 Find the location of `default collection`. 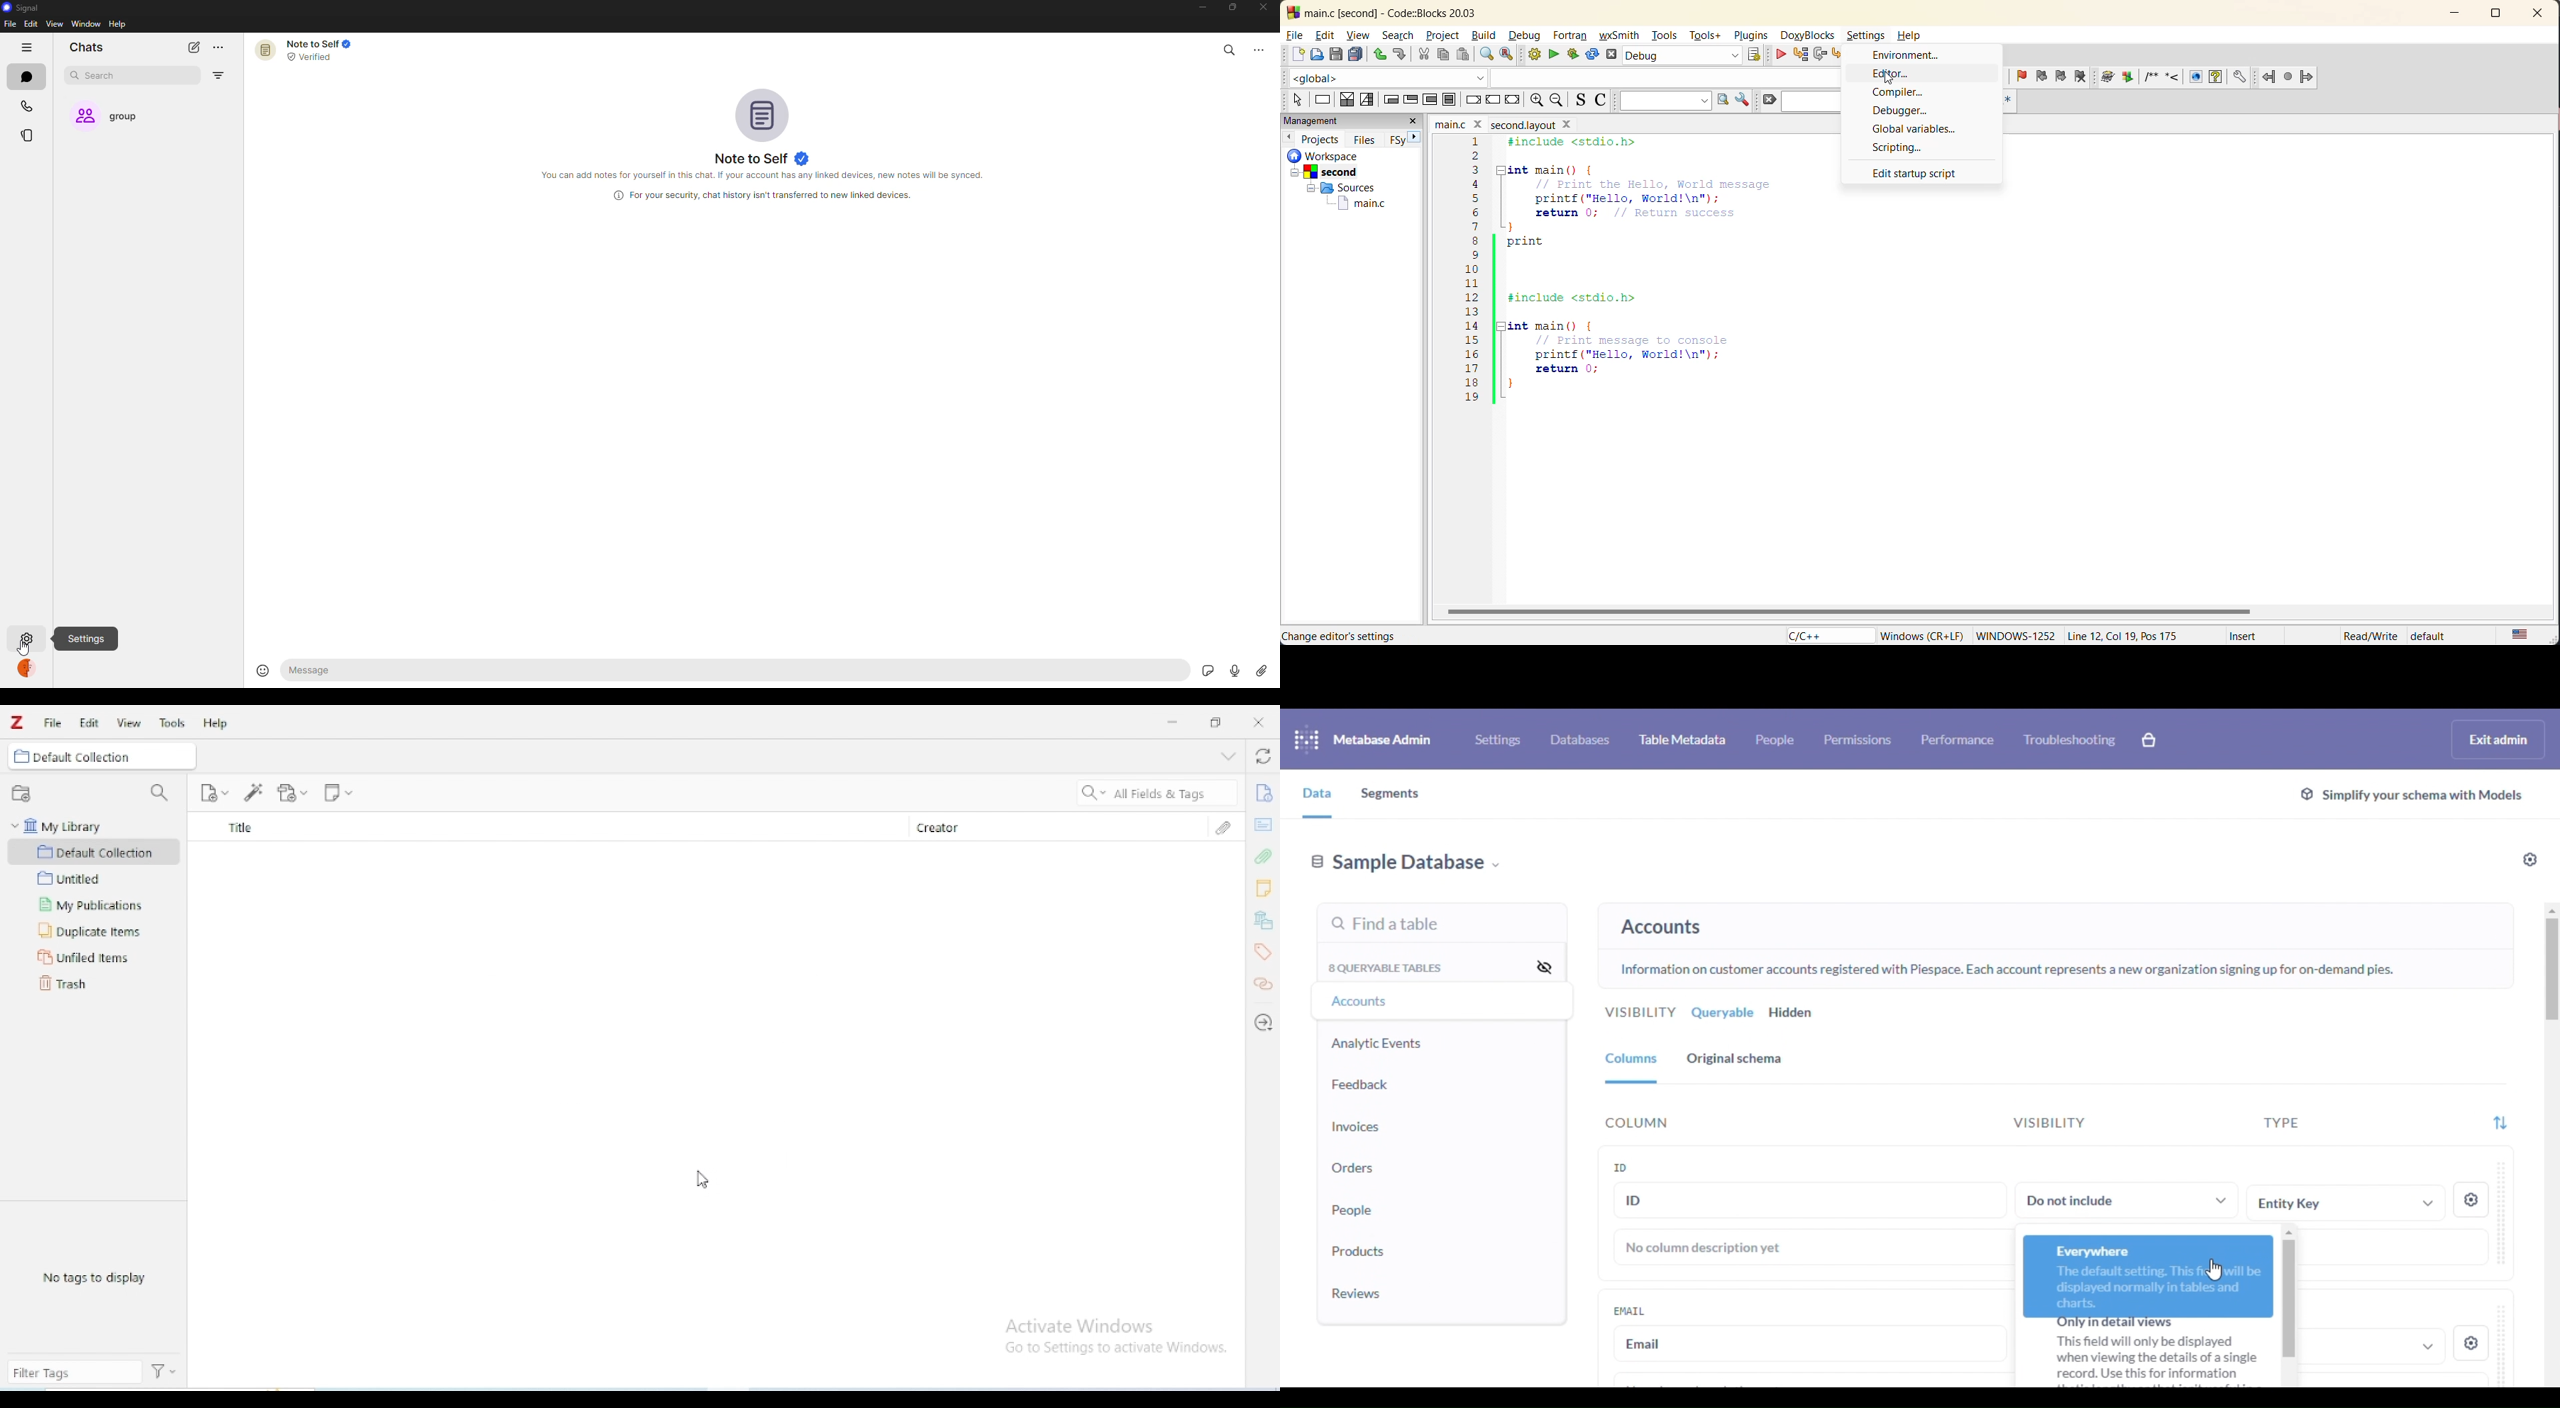

default collection is located at coordinates (94, 851).